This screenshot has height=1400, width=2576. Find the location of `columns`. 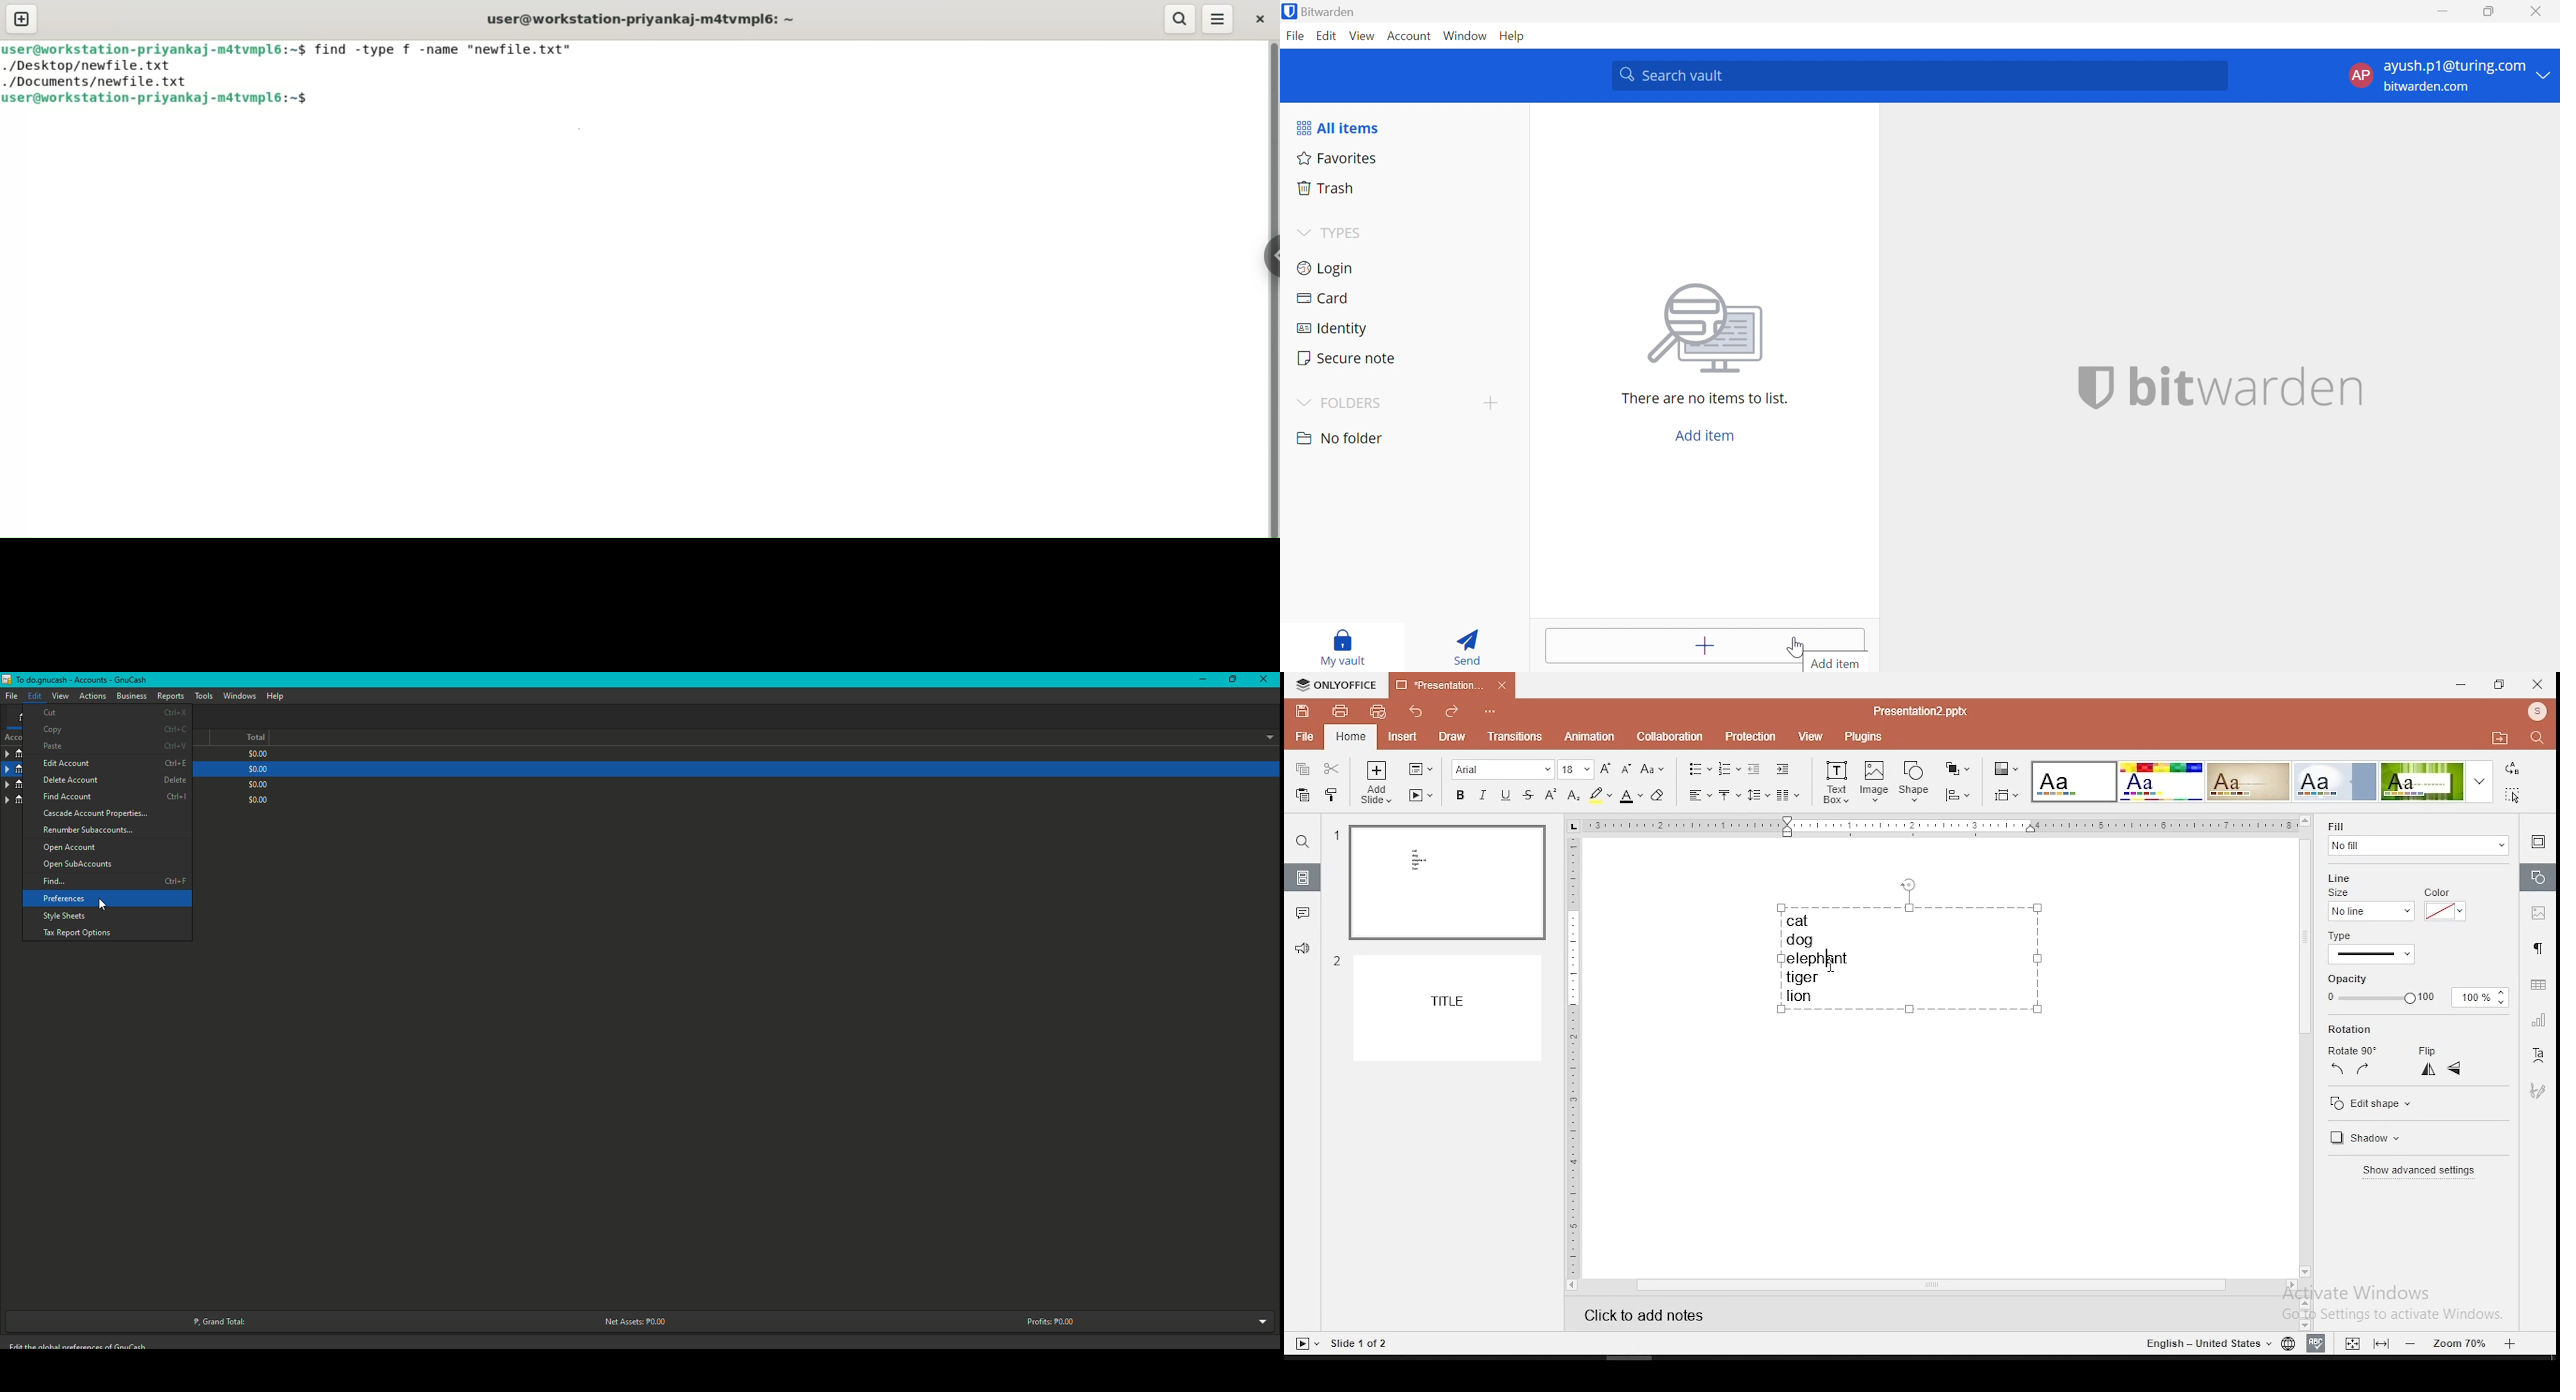

columns is located at coordinates (1786, 794).